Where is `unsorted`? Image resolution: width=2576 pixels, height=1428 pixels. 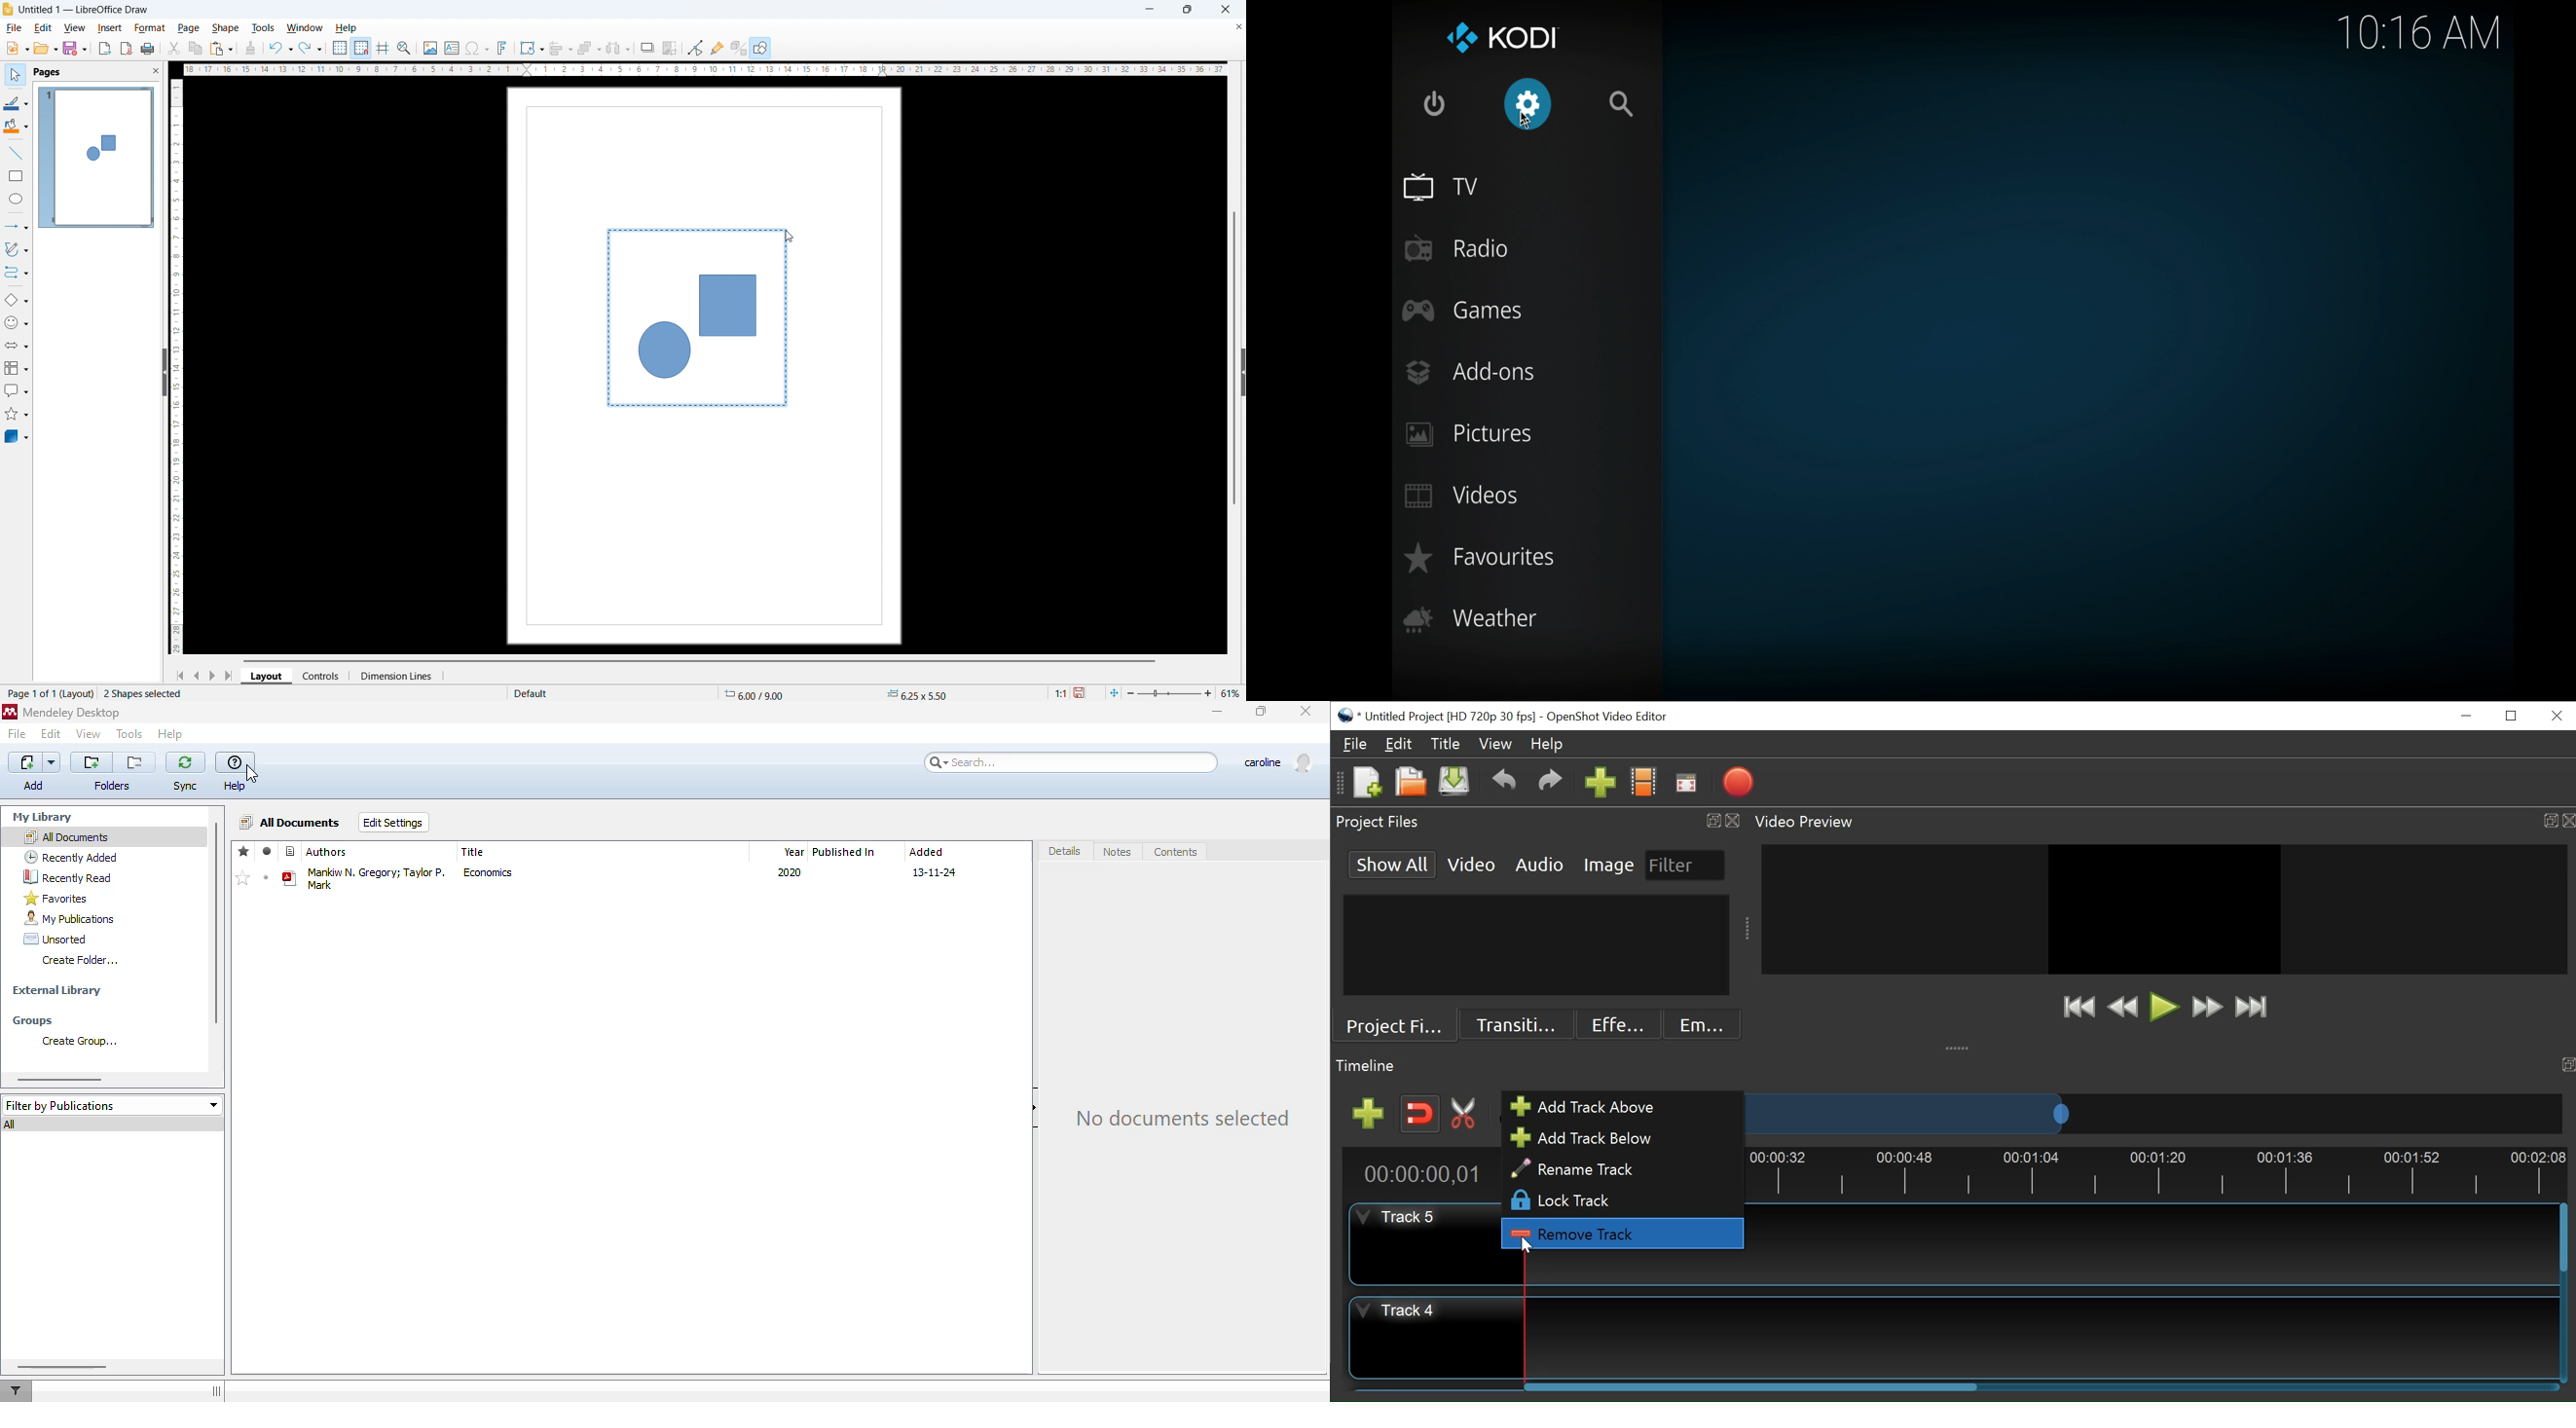 unsorted is located at coordinates (55, 939).